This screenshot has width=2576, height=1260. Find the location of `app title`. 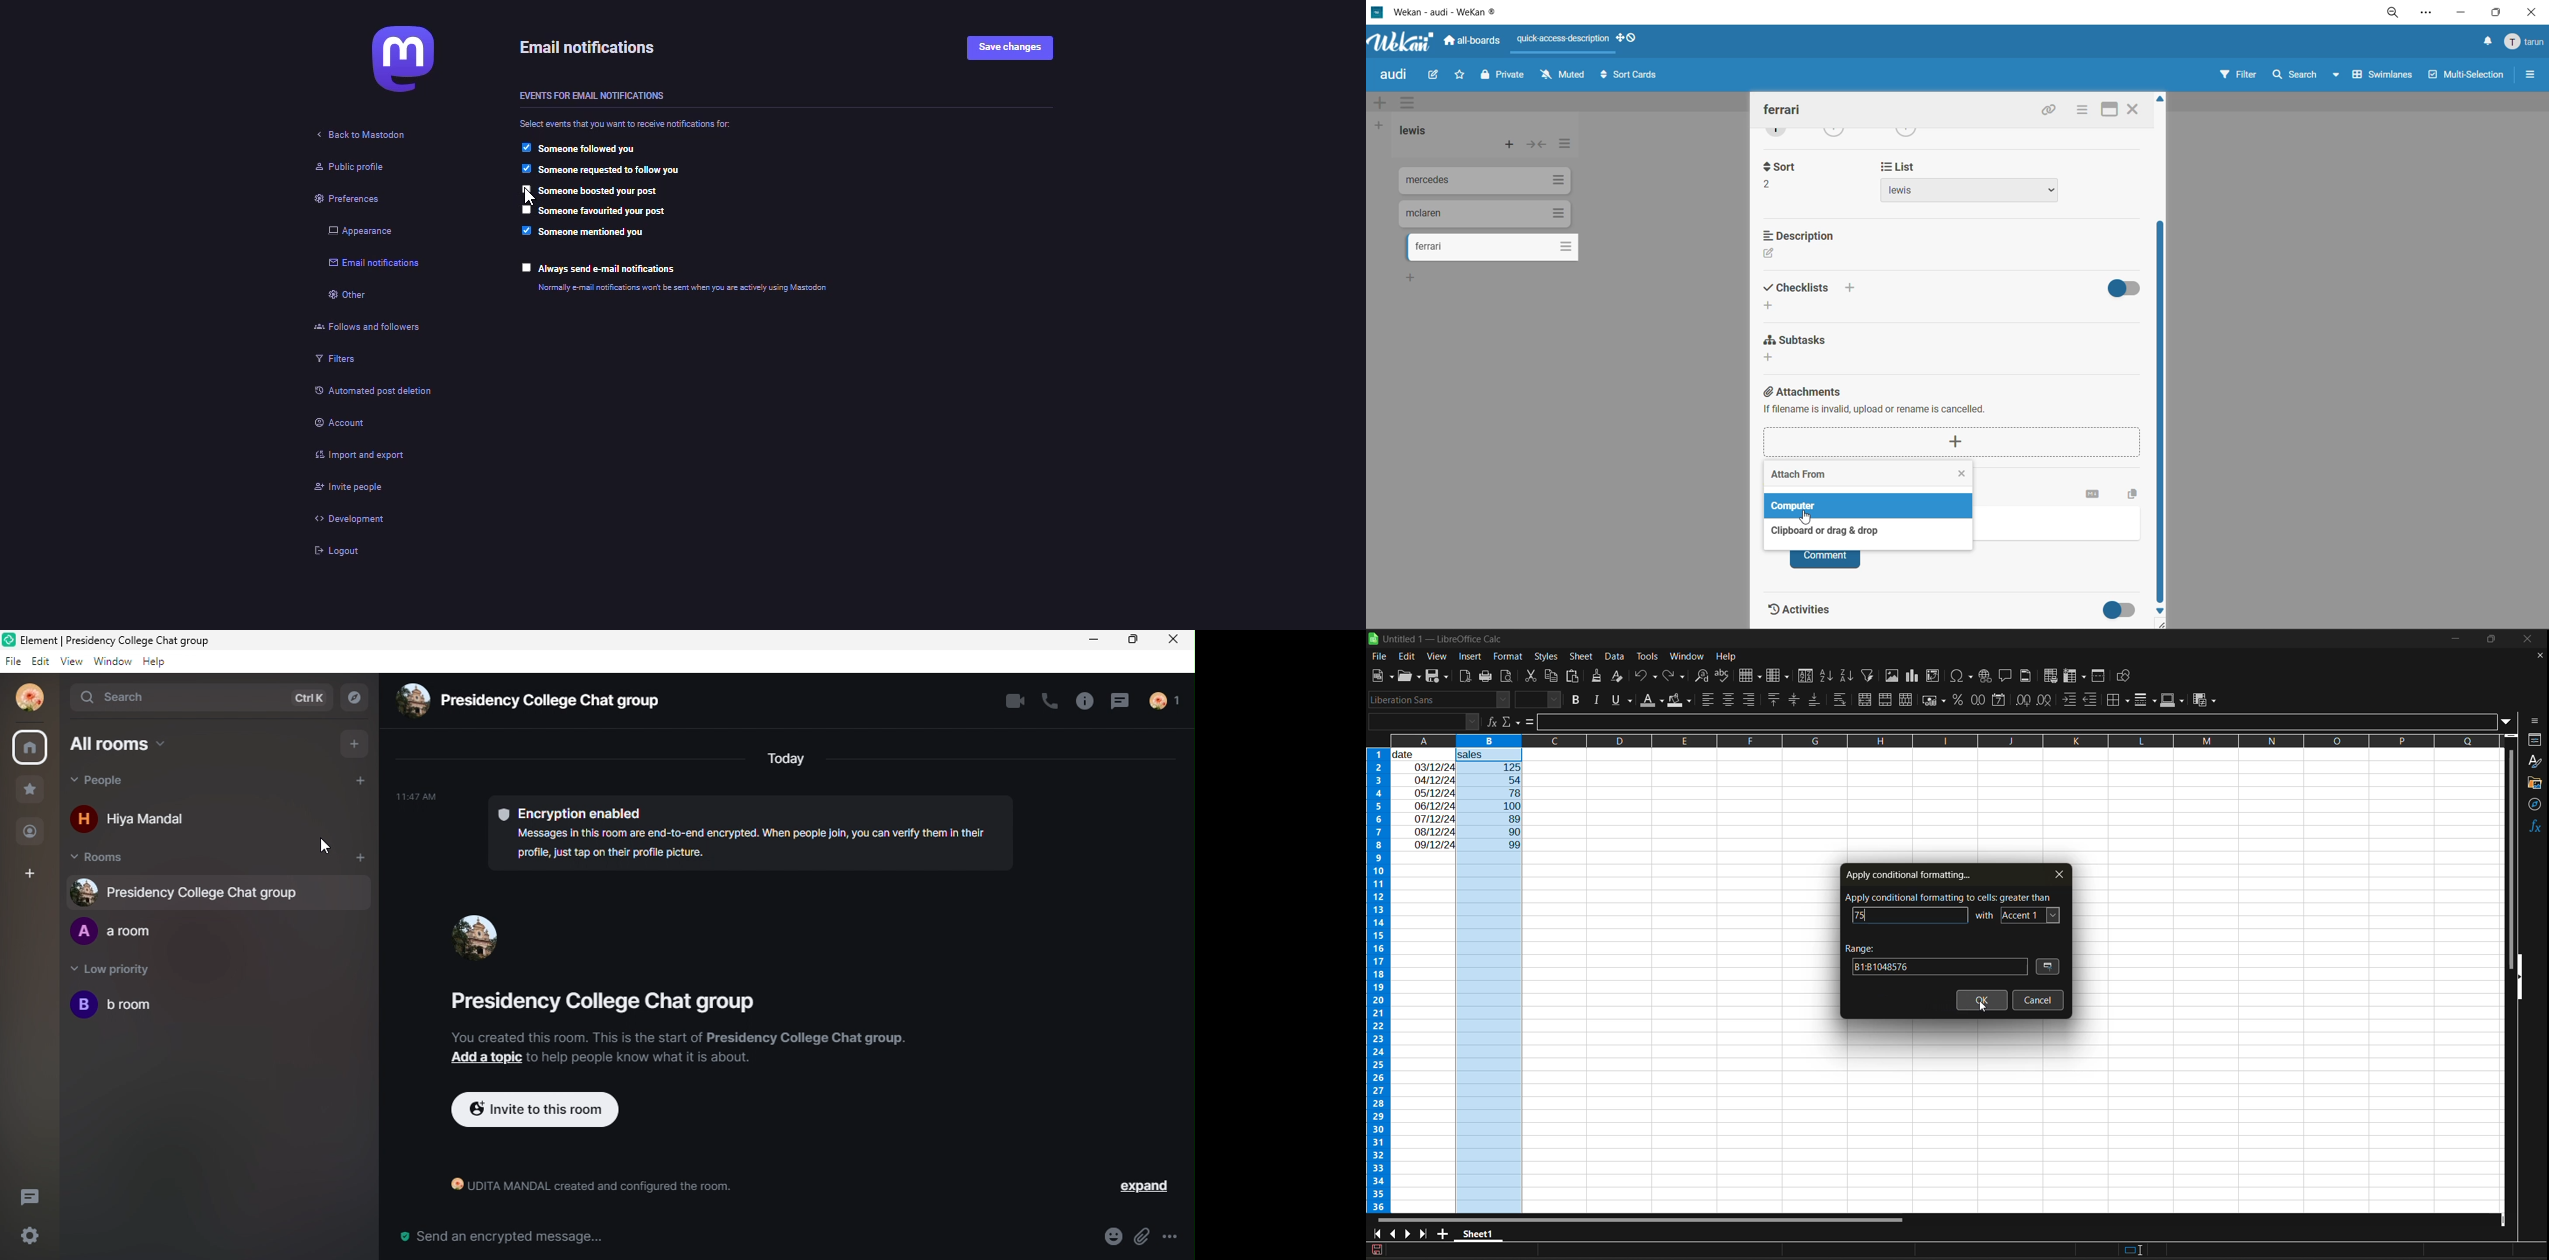

app title is located at coordinates (1461, 10).